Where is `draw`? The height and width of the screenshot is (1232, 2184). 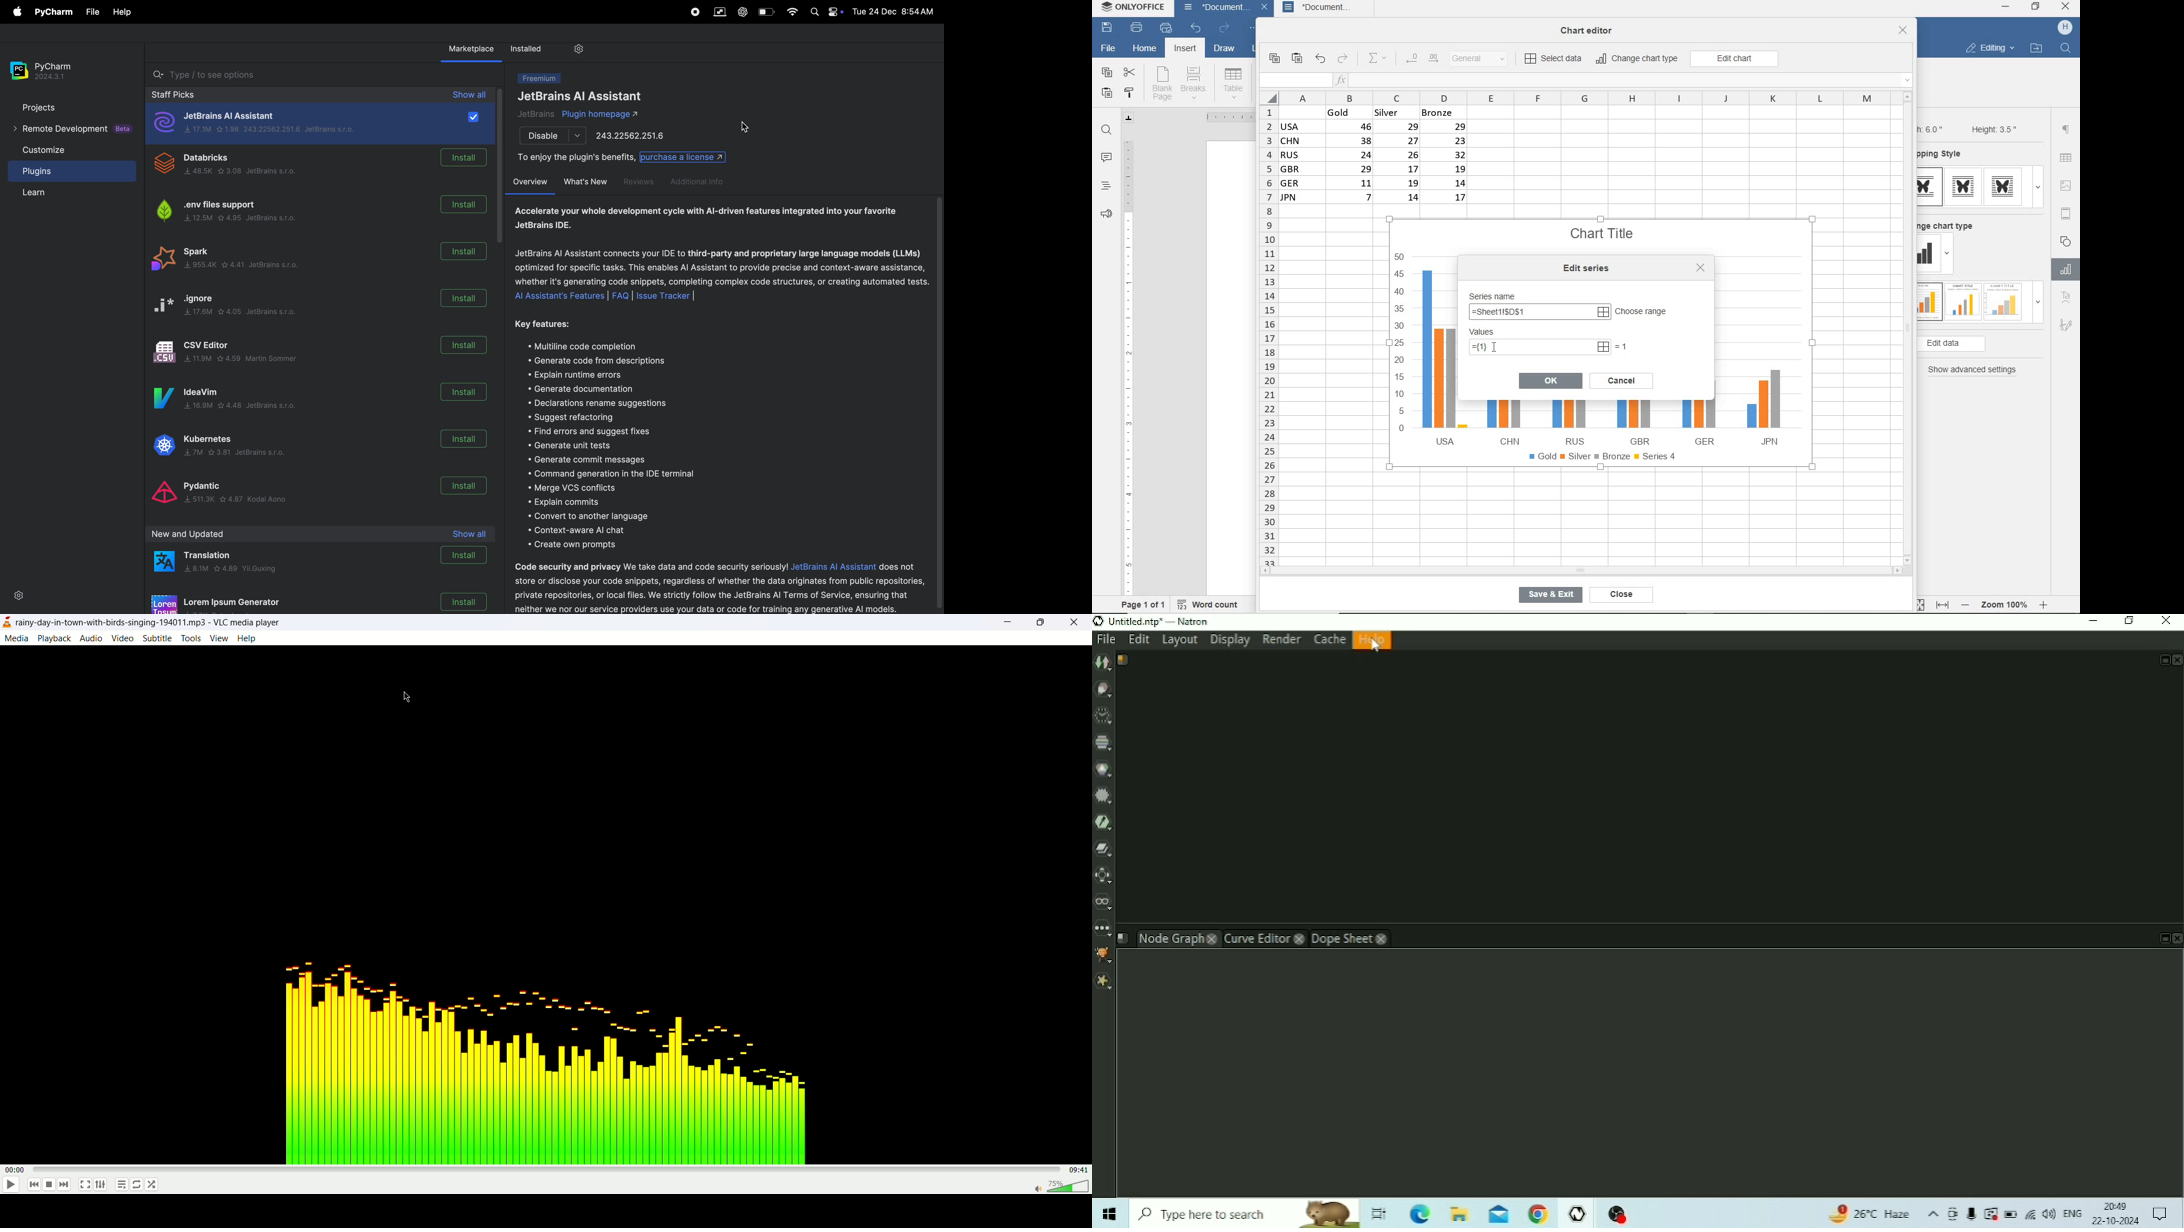 draw is located at coordinates (1225, 50).